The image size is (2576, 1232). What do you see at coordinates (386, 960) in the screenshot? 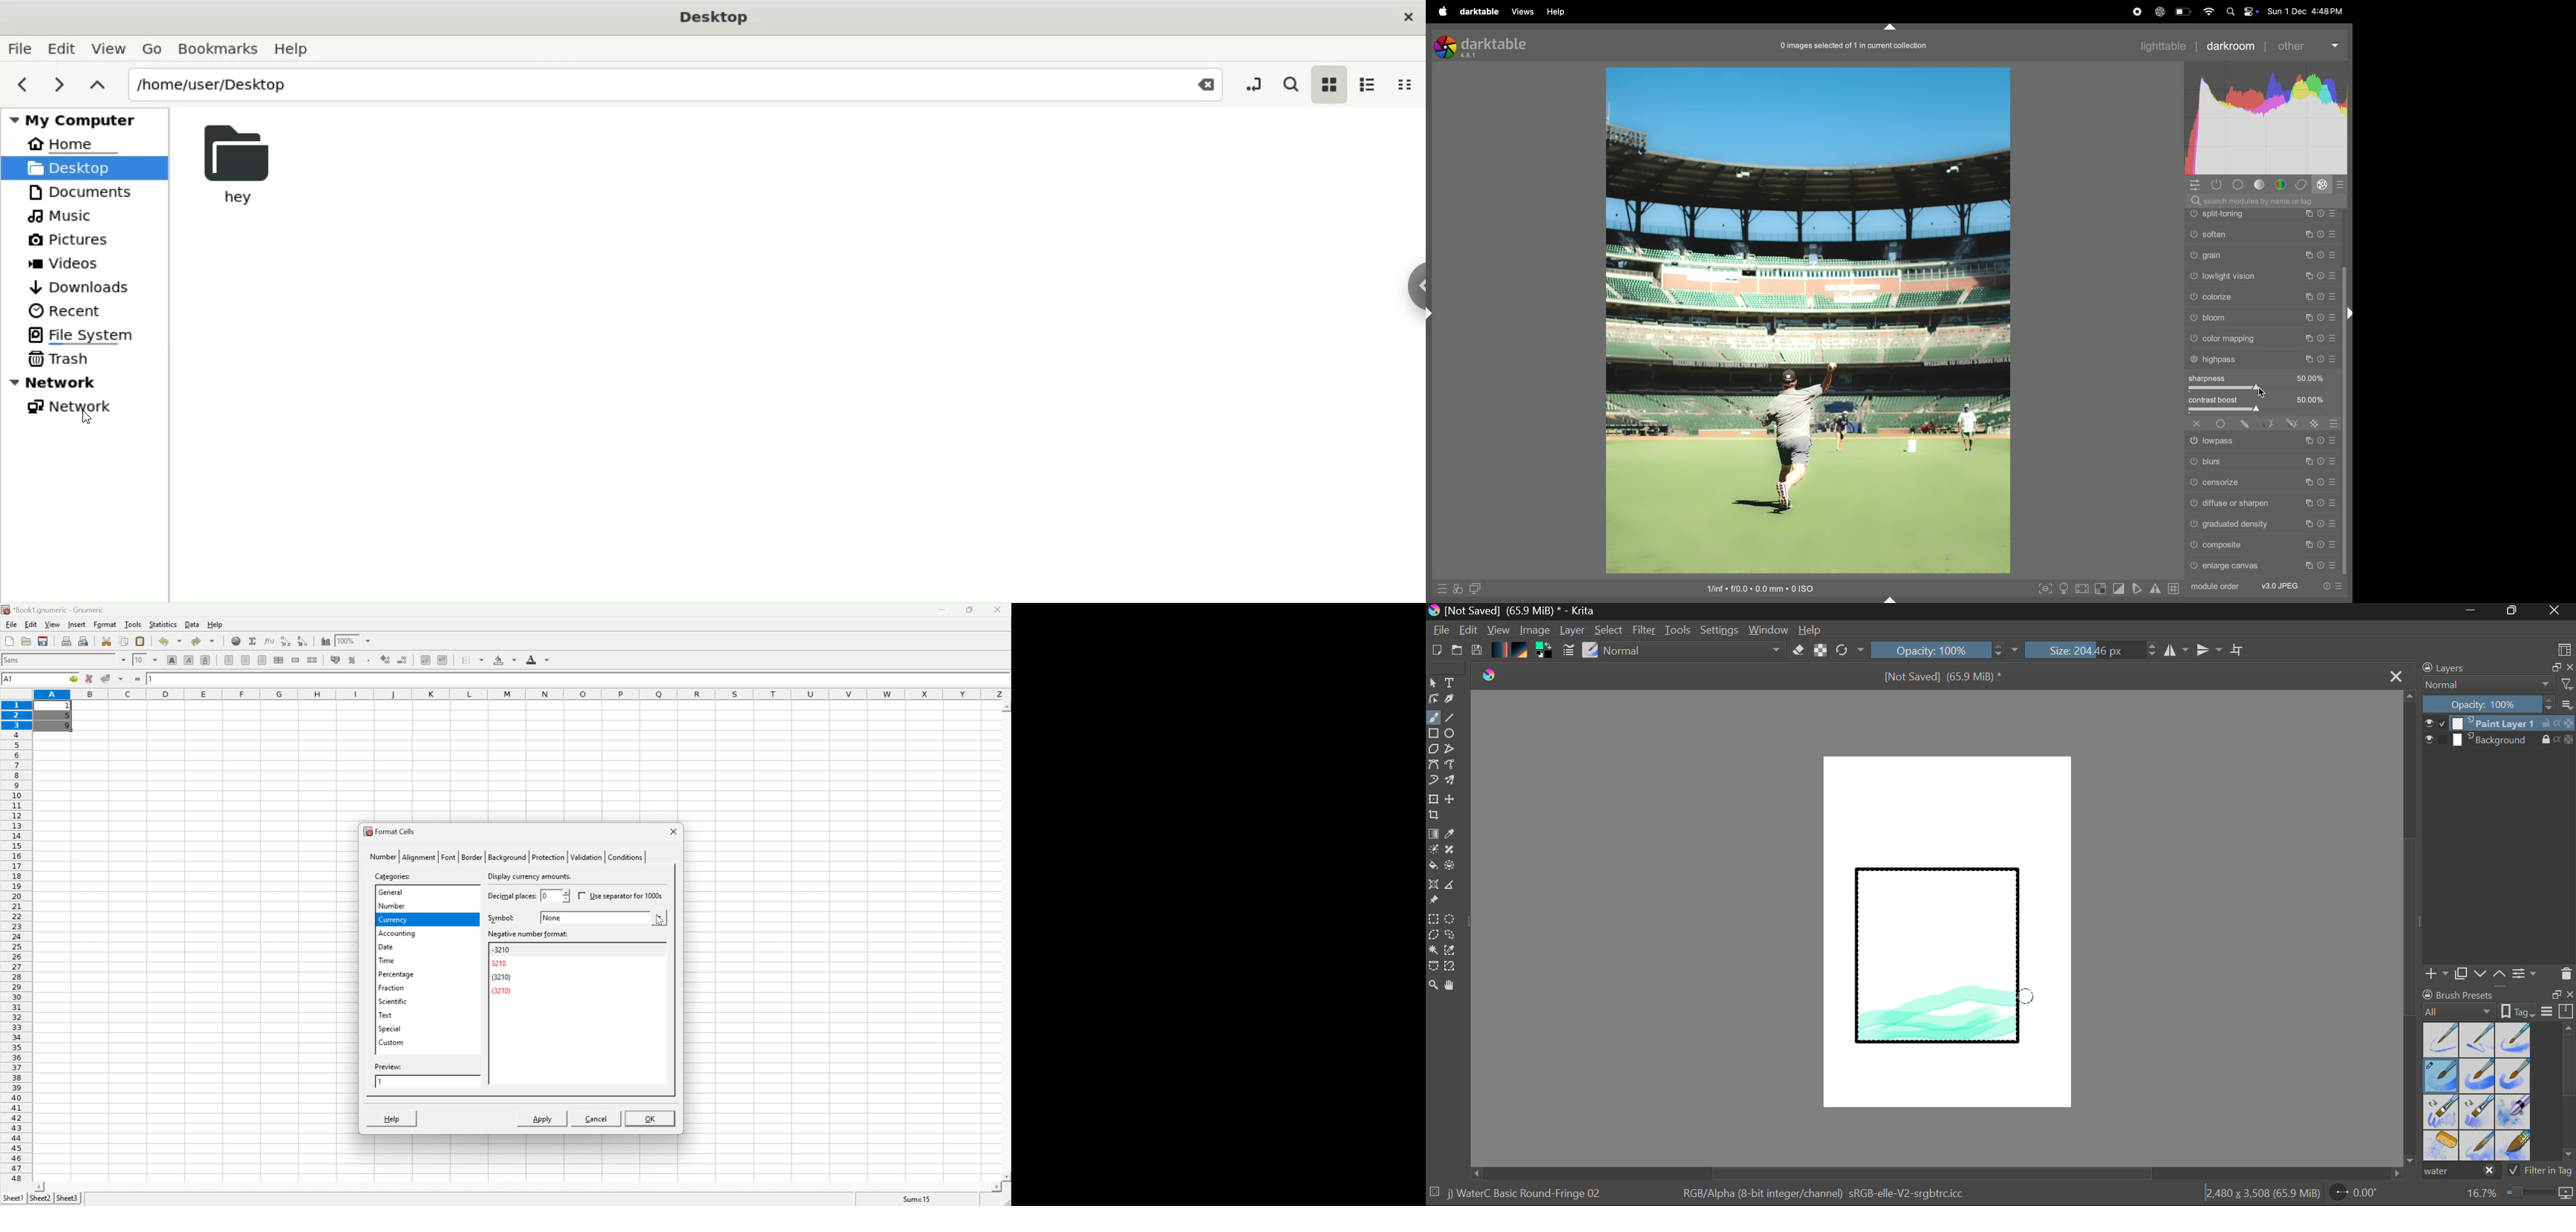
I see `time` at bounding box center [386, 960].